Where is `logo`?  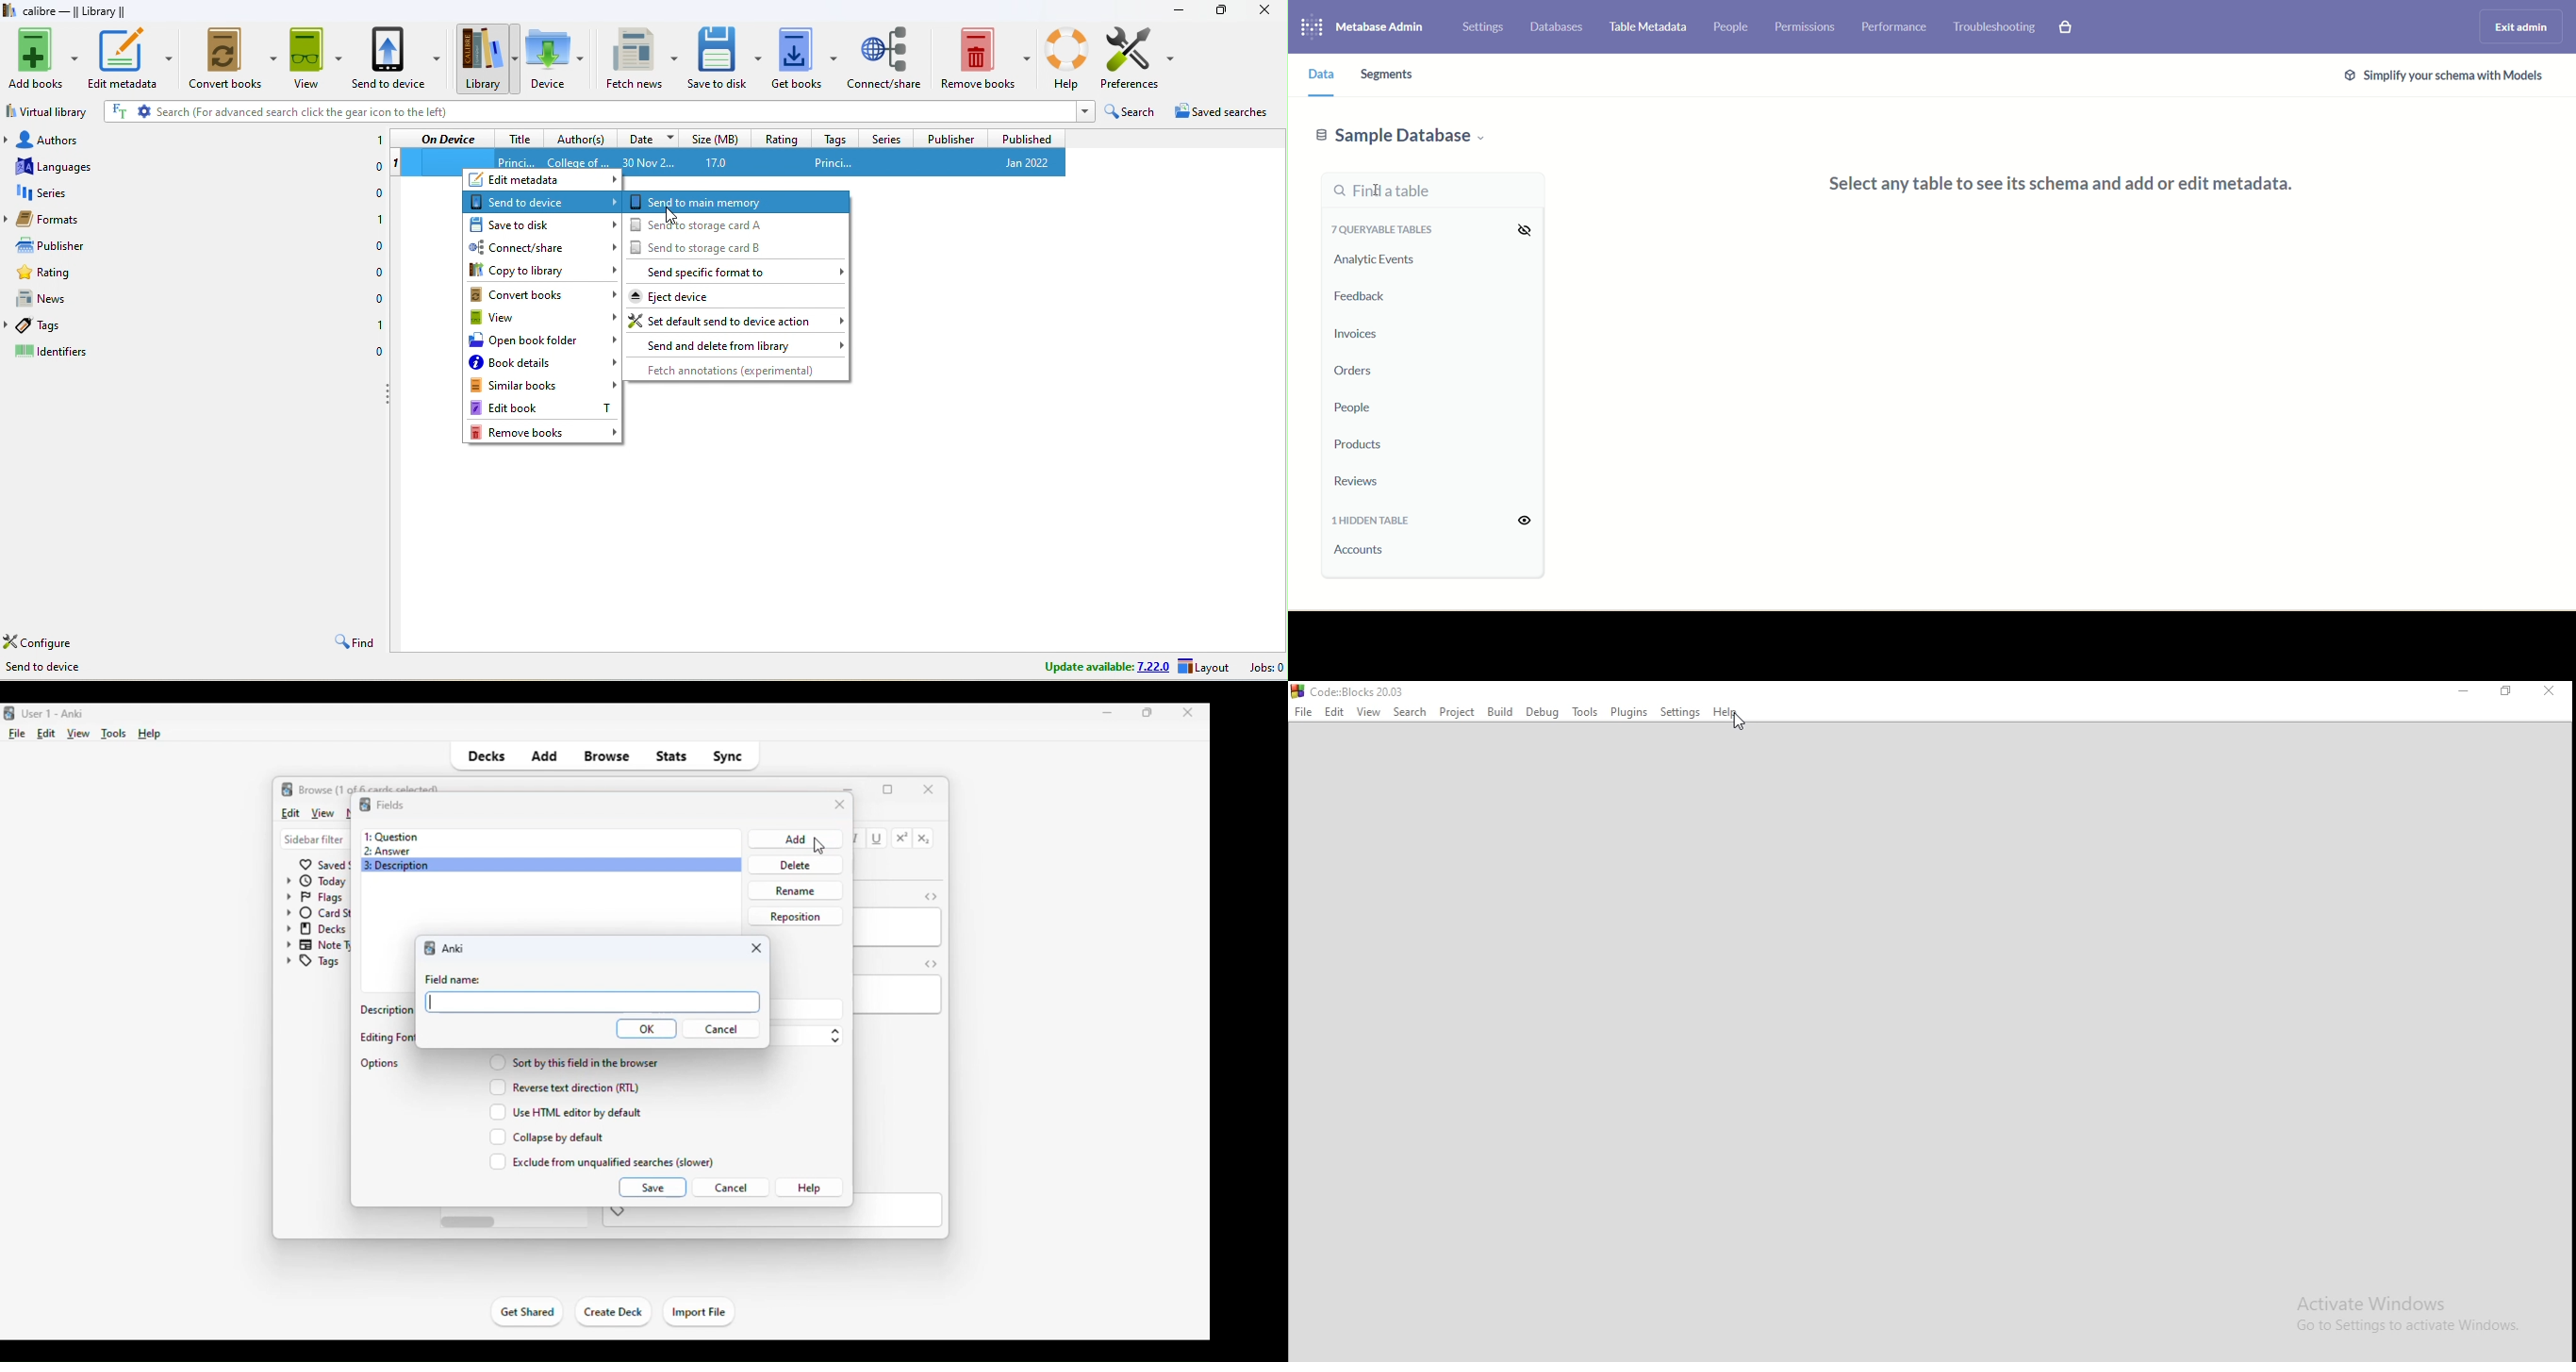
logo is located at coordinates (287, 789).